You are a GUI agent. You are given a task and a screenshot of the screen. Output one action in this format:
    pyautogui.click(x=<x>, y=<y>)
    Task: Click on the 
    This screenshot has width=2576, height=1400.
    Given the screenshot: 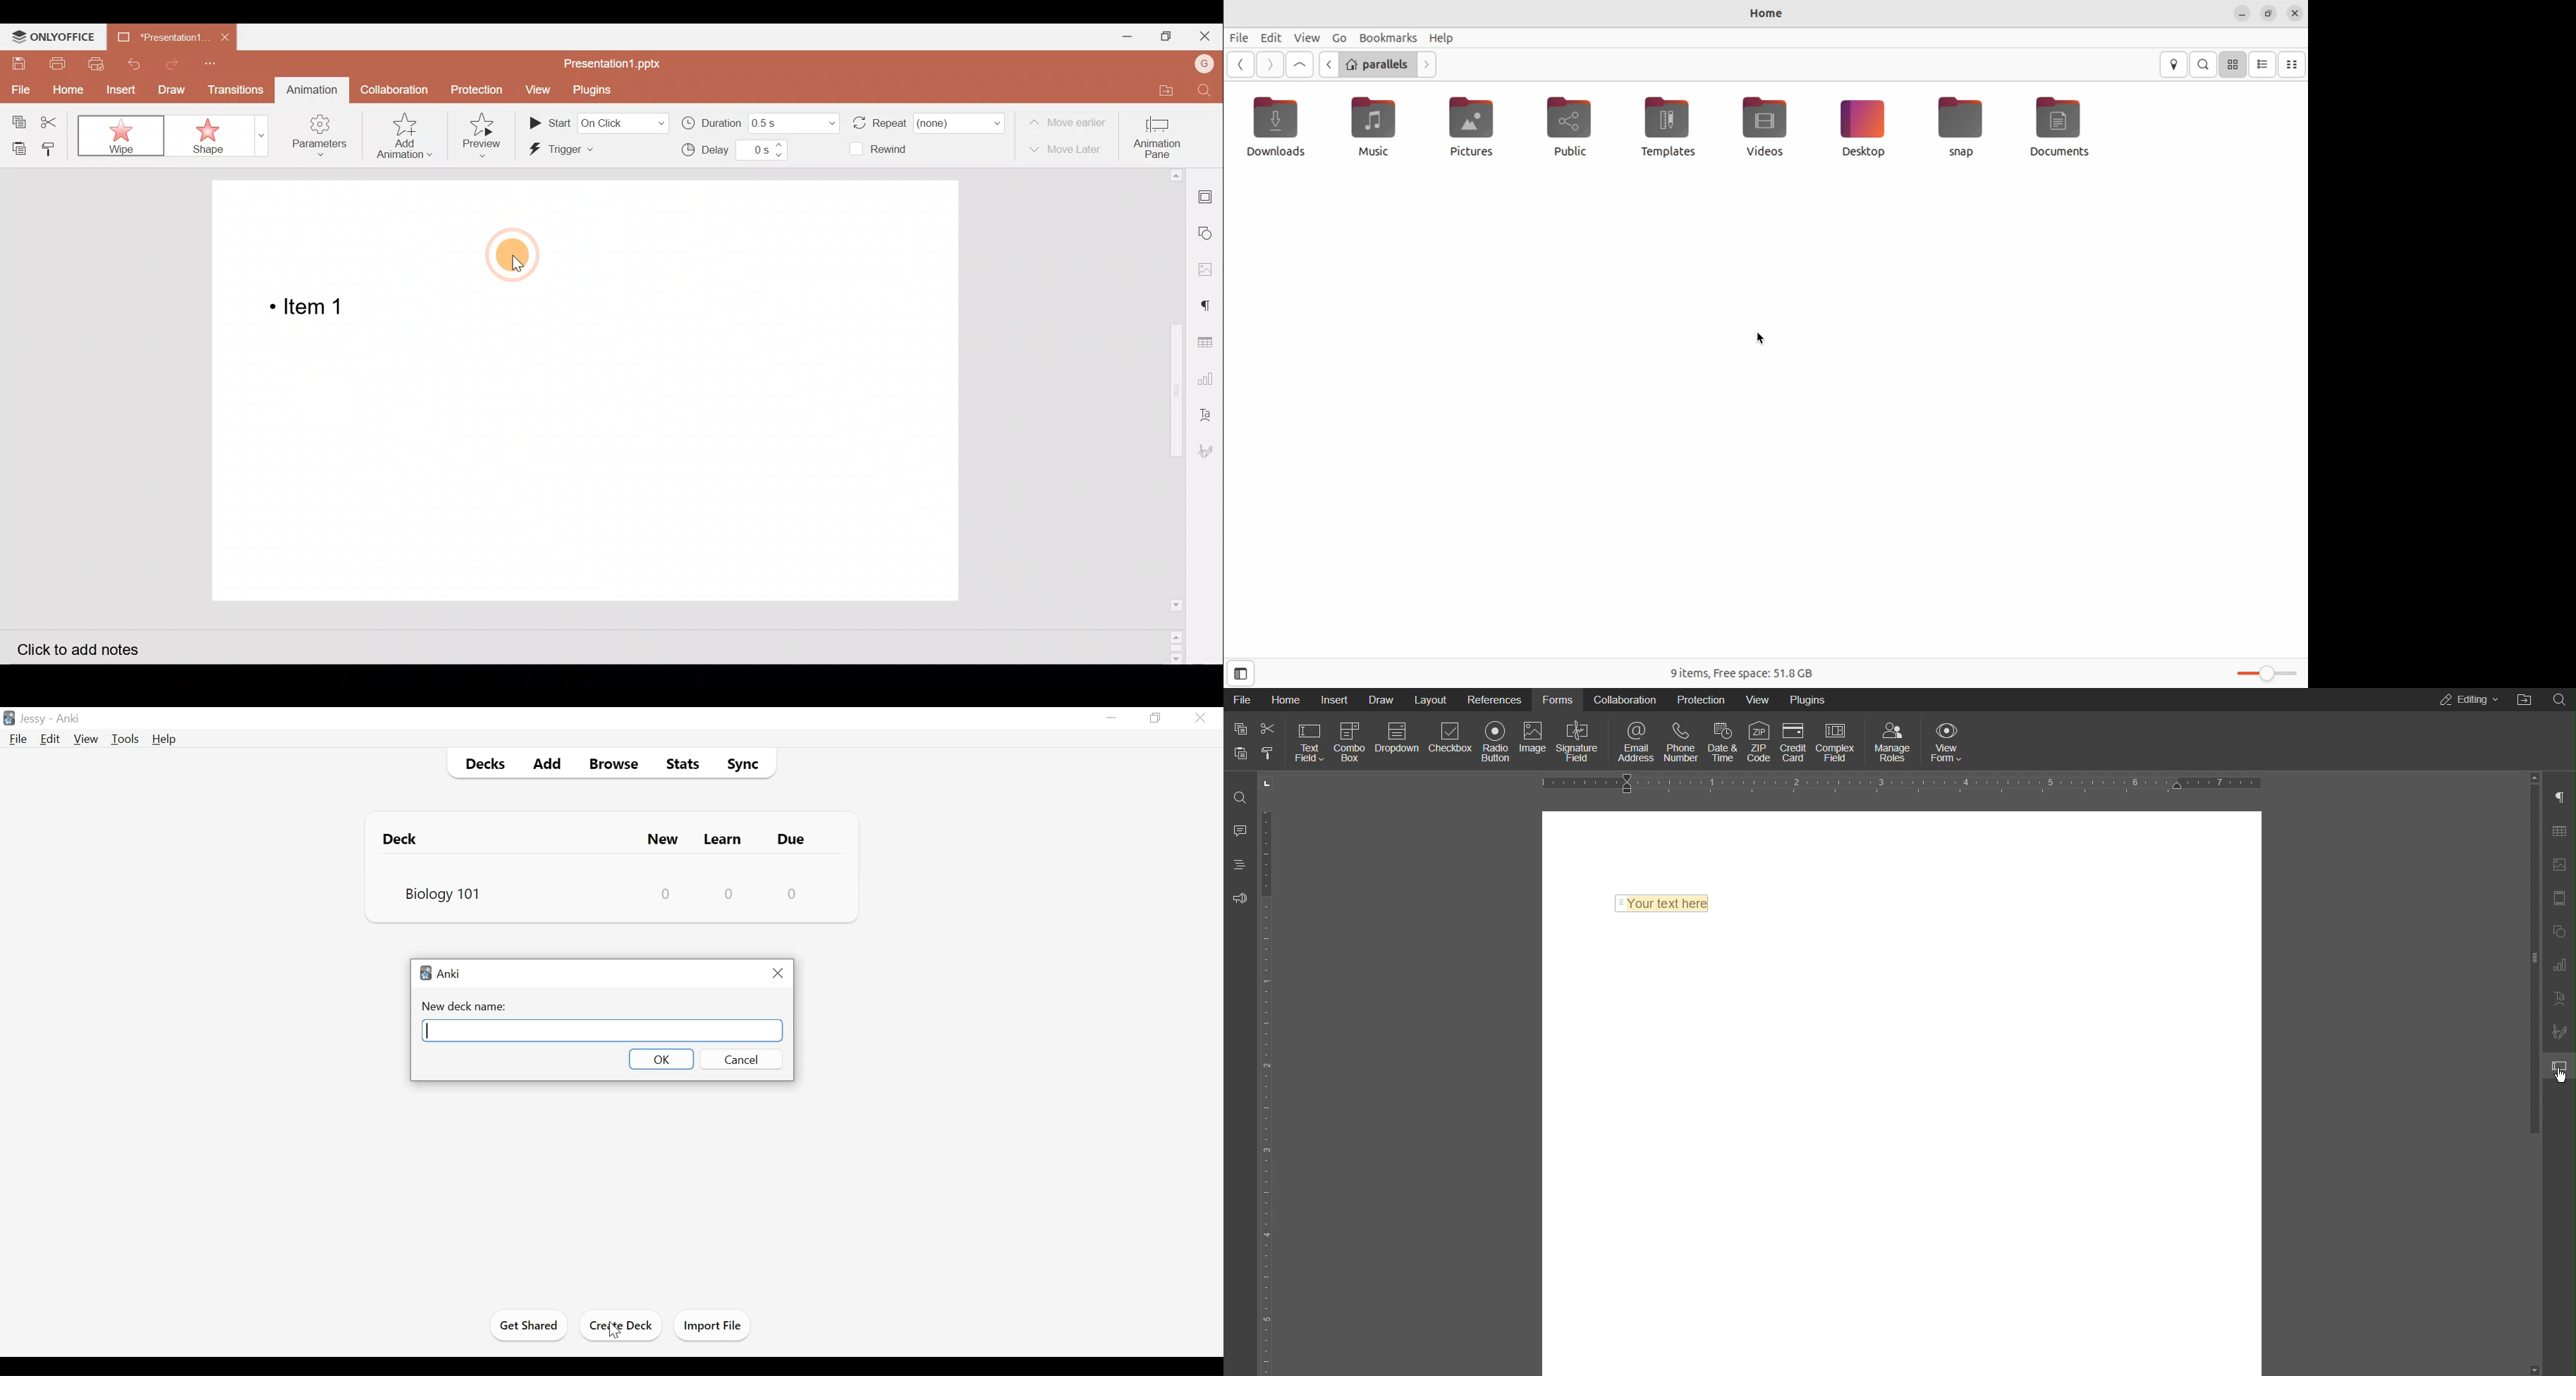 What is the action you would take?
    pyautogui.click(x=2525, y=701)
    